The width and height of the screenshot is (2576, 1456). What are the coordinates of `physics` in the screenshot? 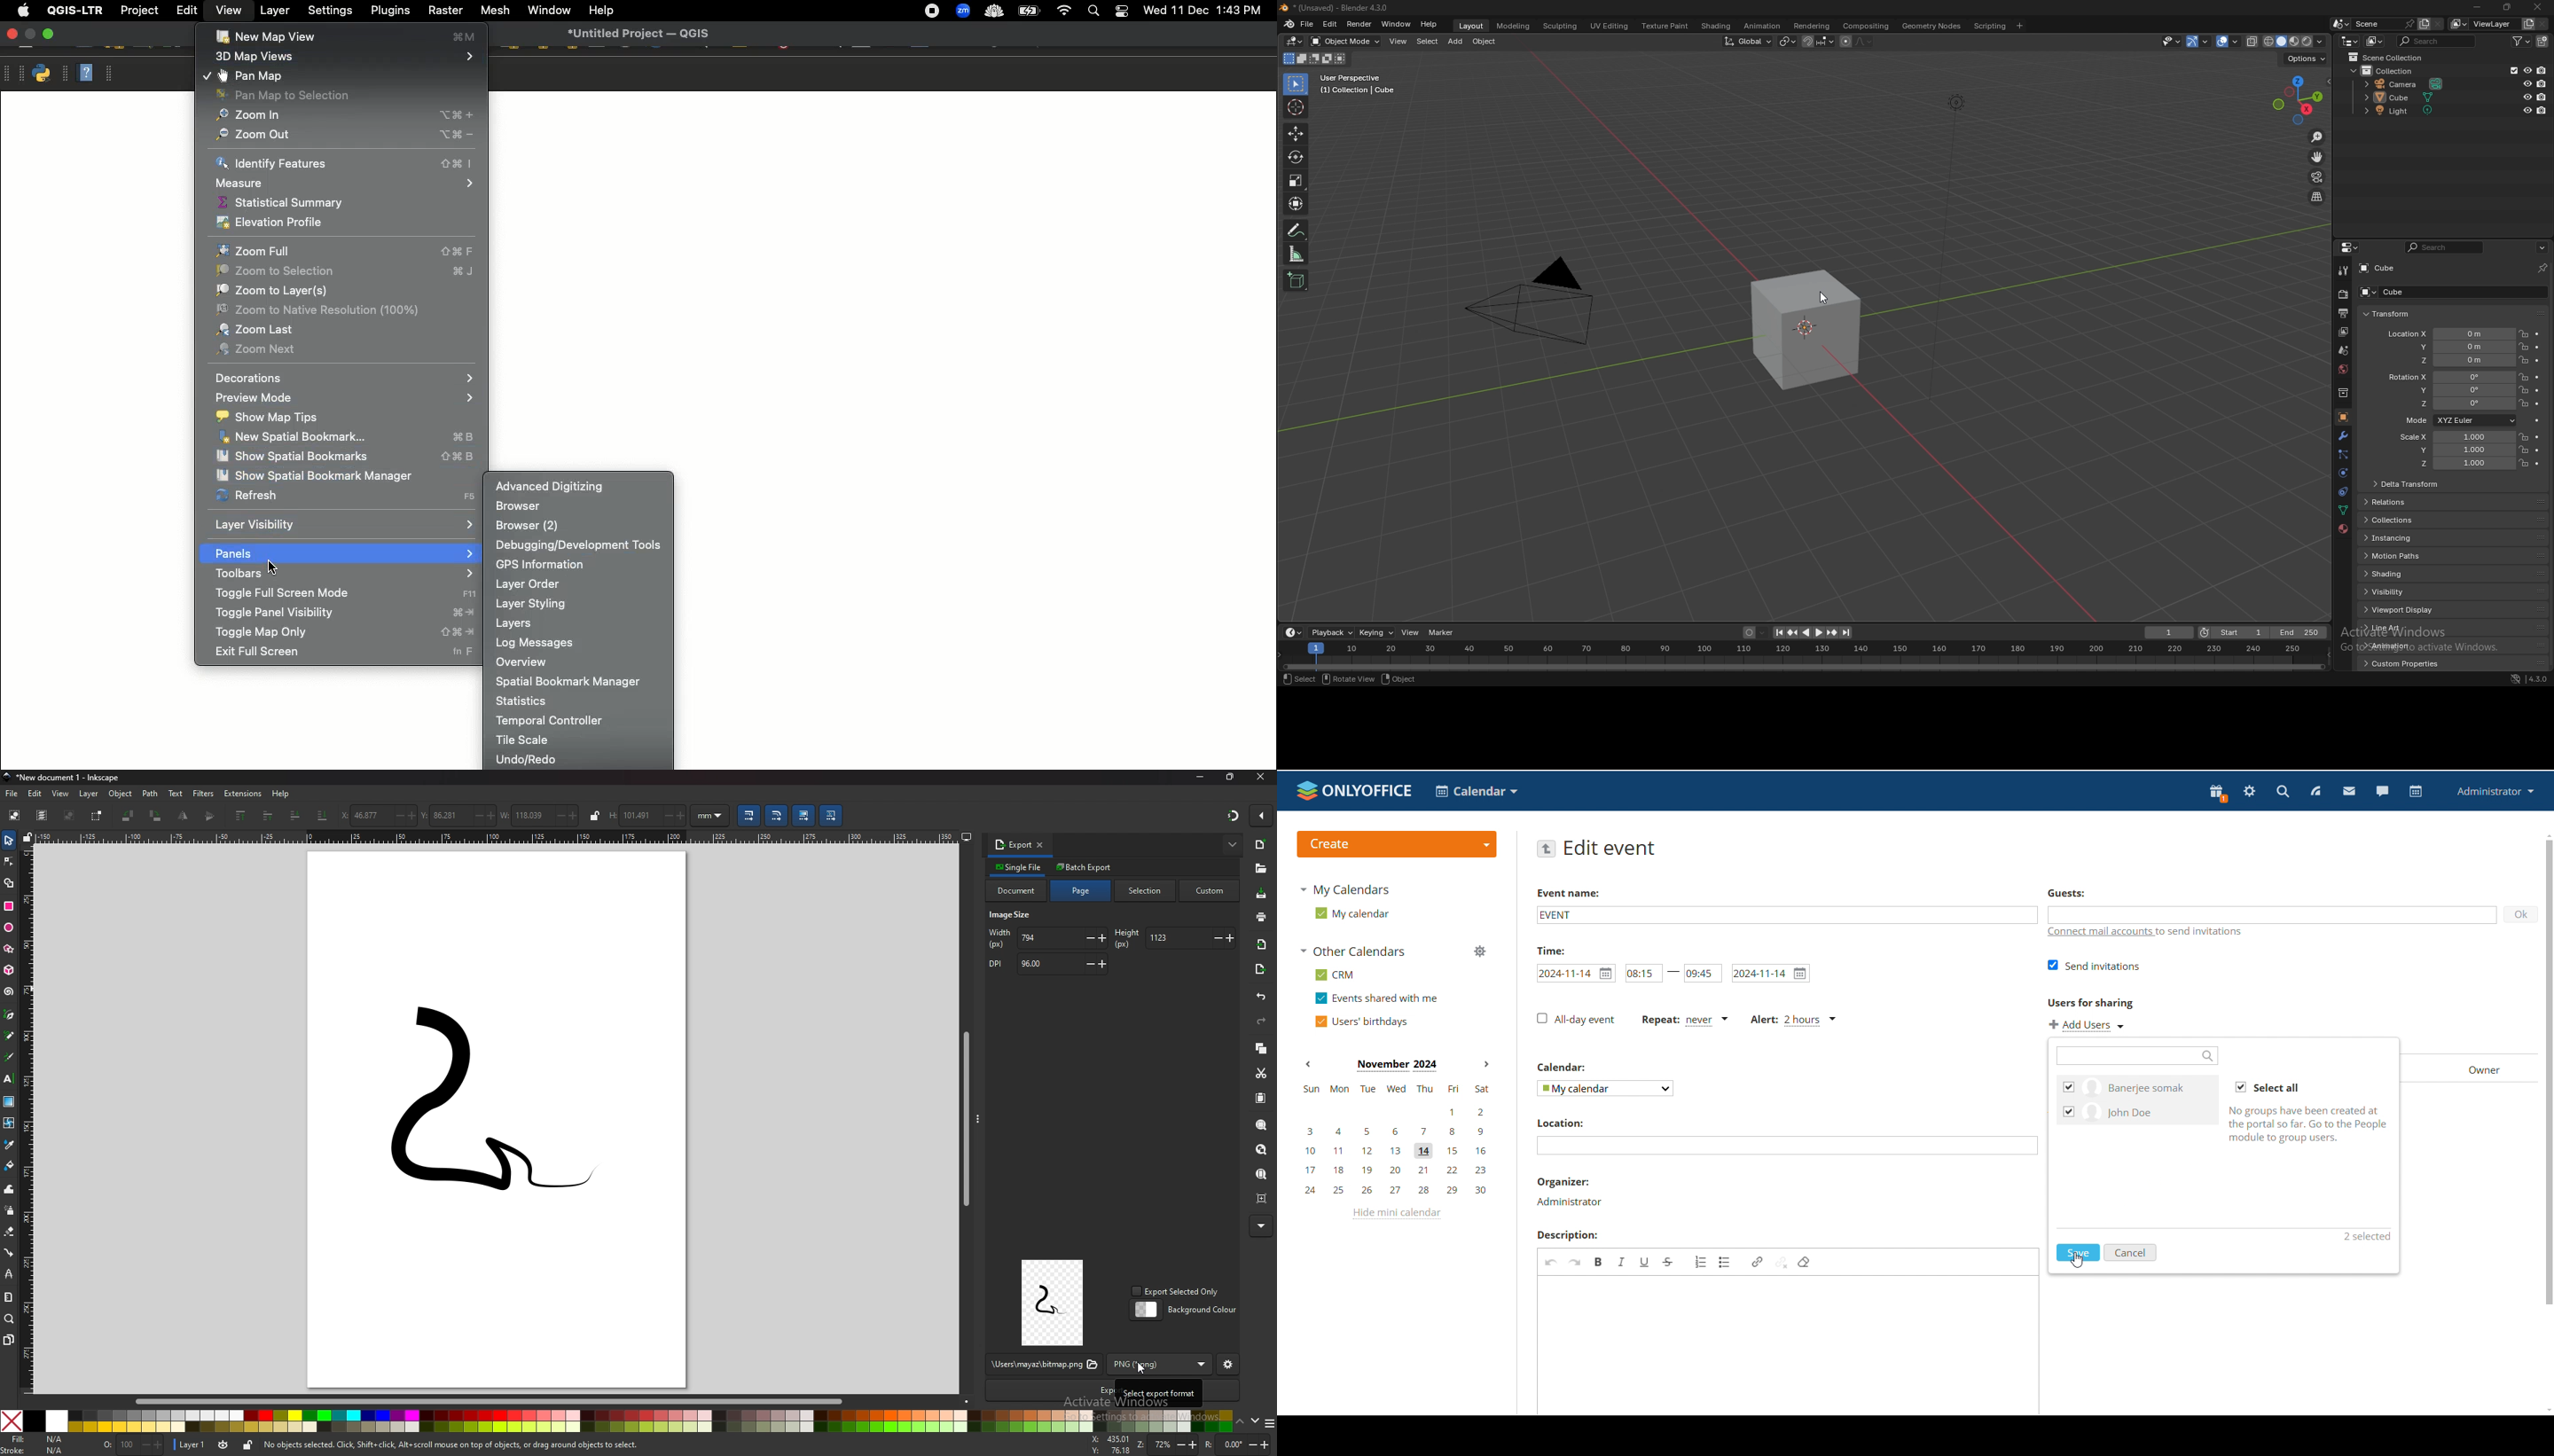 It's located at (2342, 474).